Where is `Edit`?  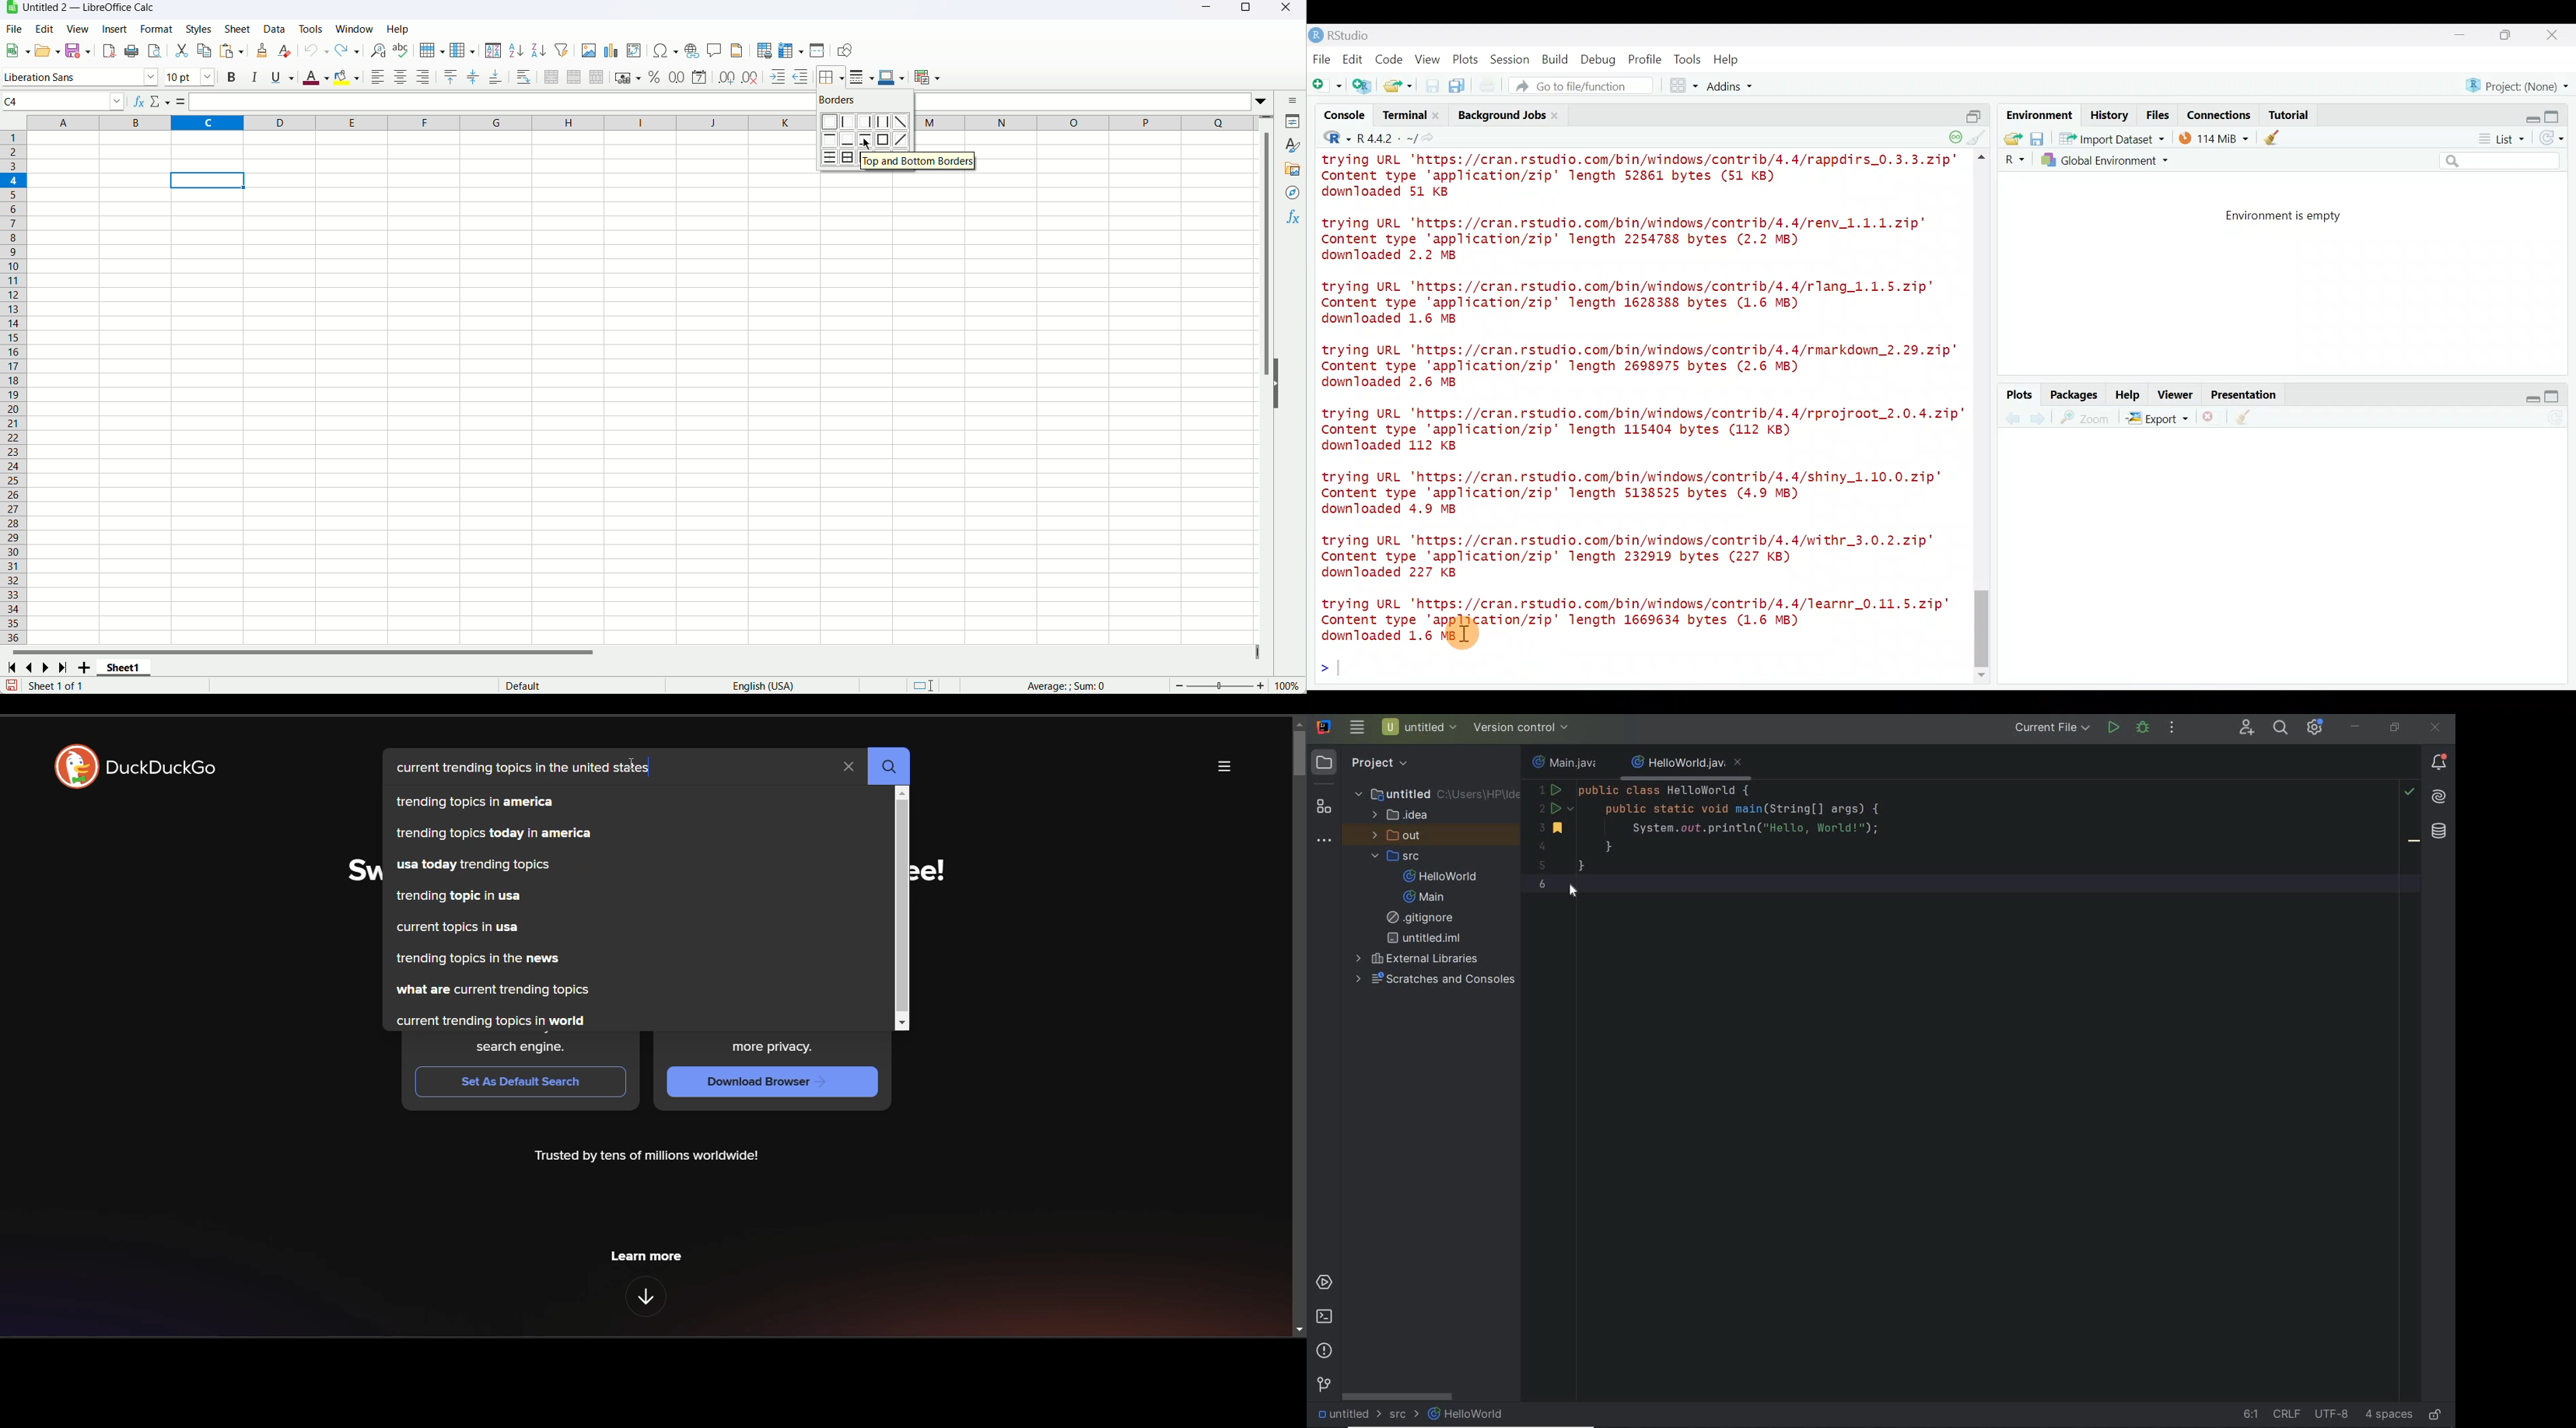
Edit is located at coordinates (1355, 60).